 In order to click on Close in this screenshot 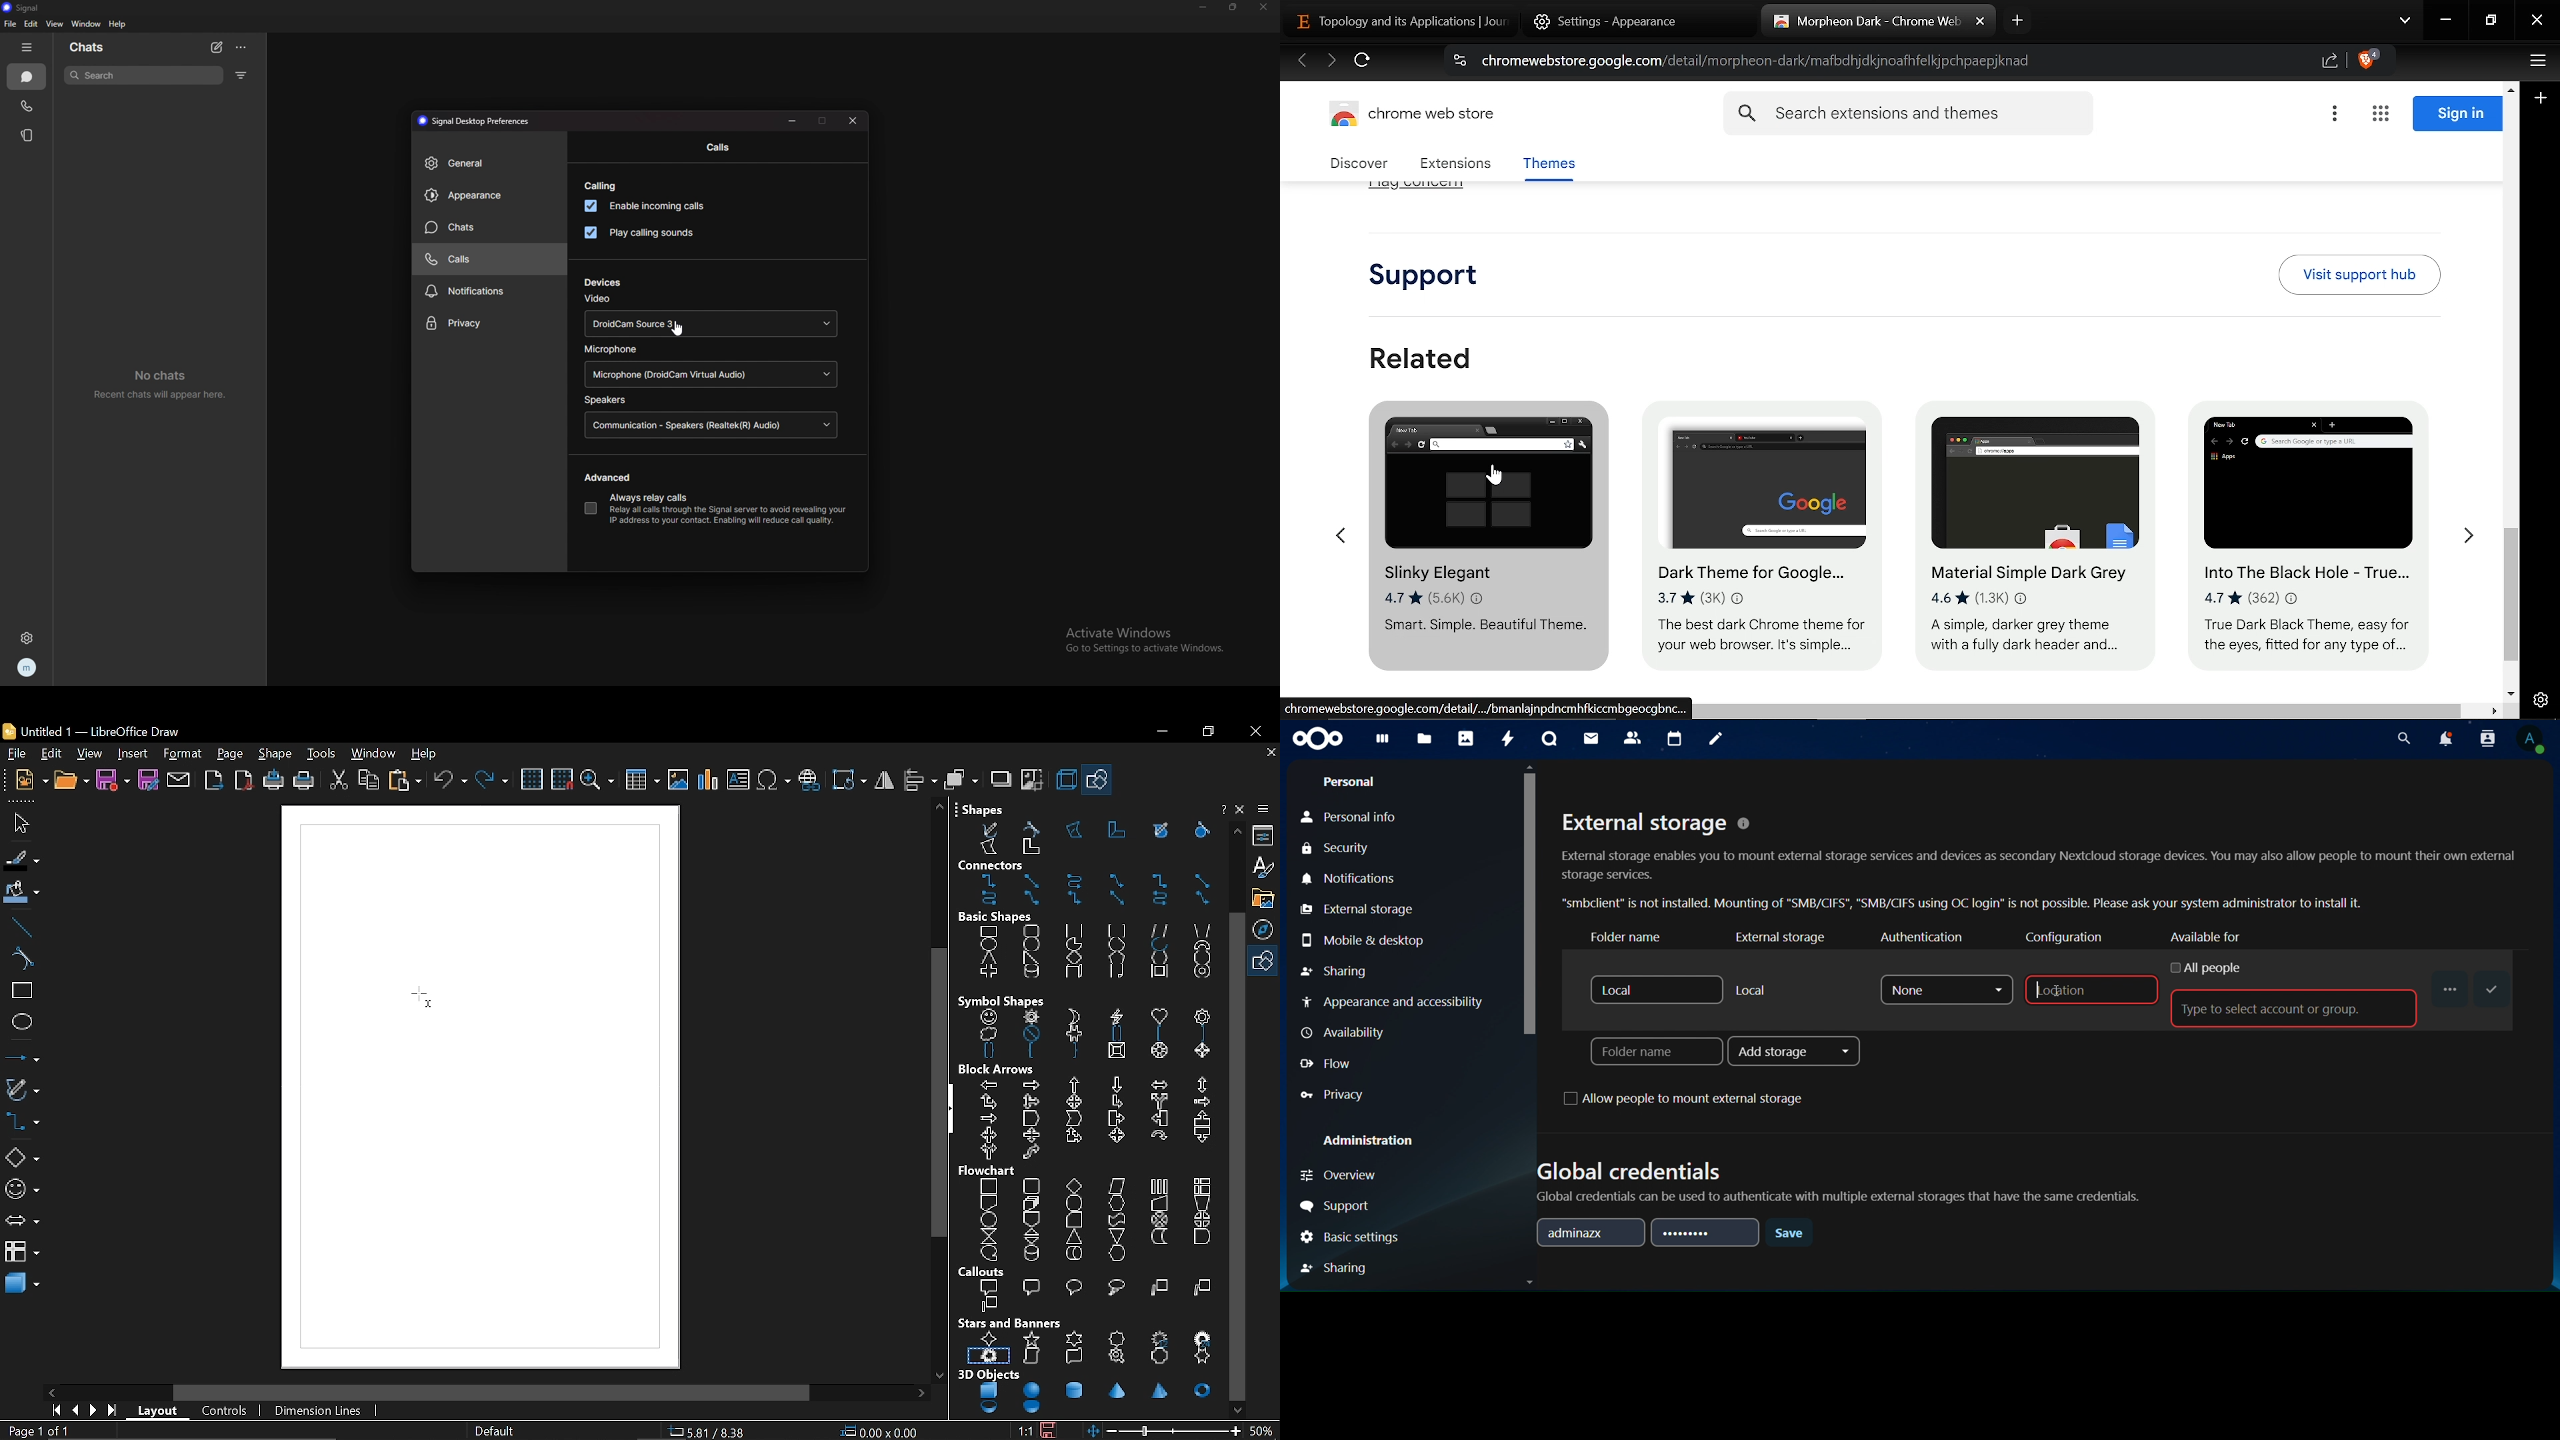, I will do `click(1221, 809)`.